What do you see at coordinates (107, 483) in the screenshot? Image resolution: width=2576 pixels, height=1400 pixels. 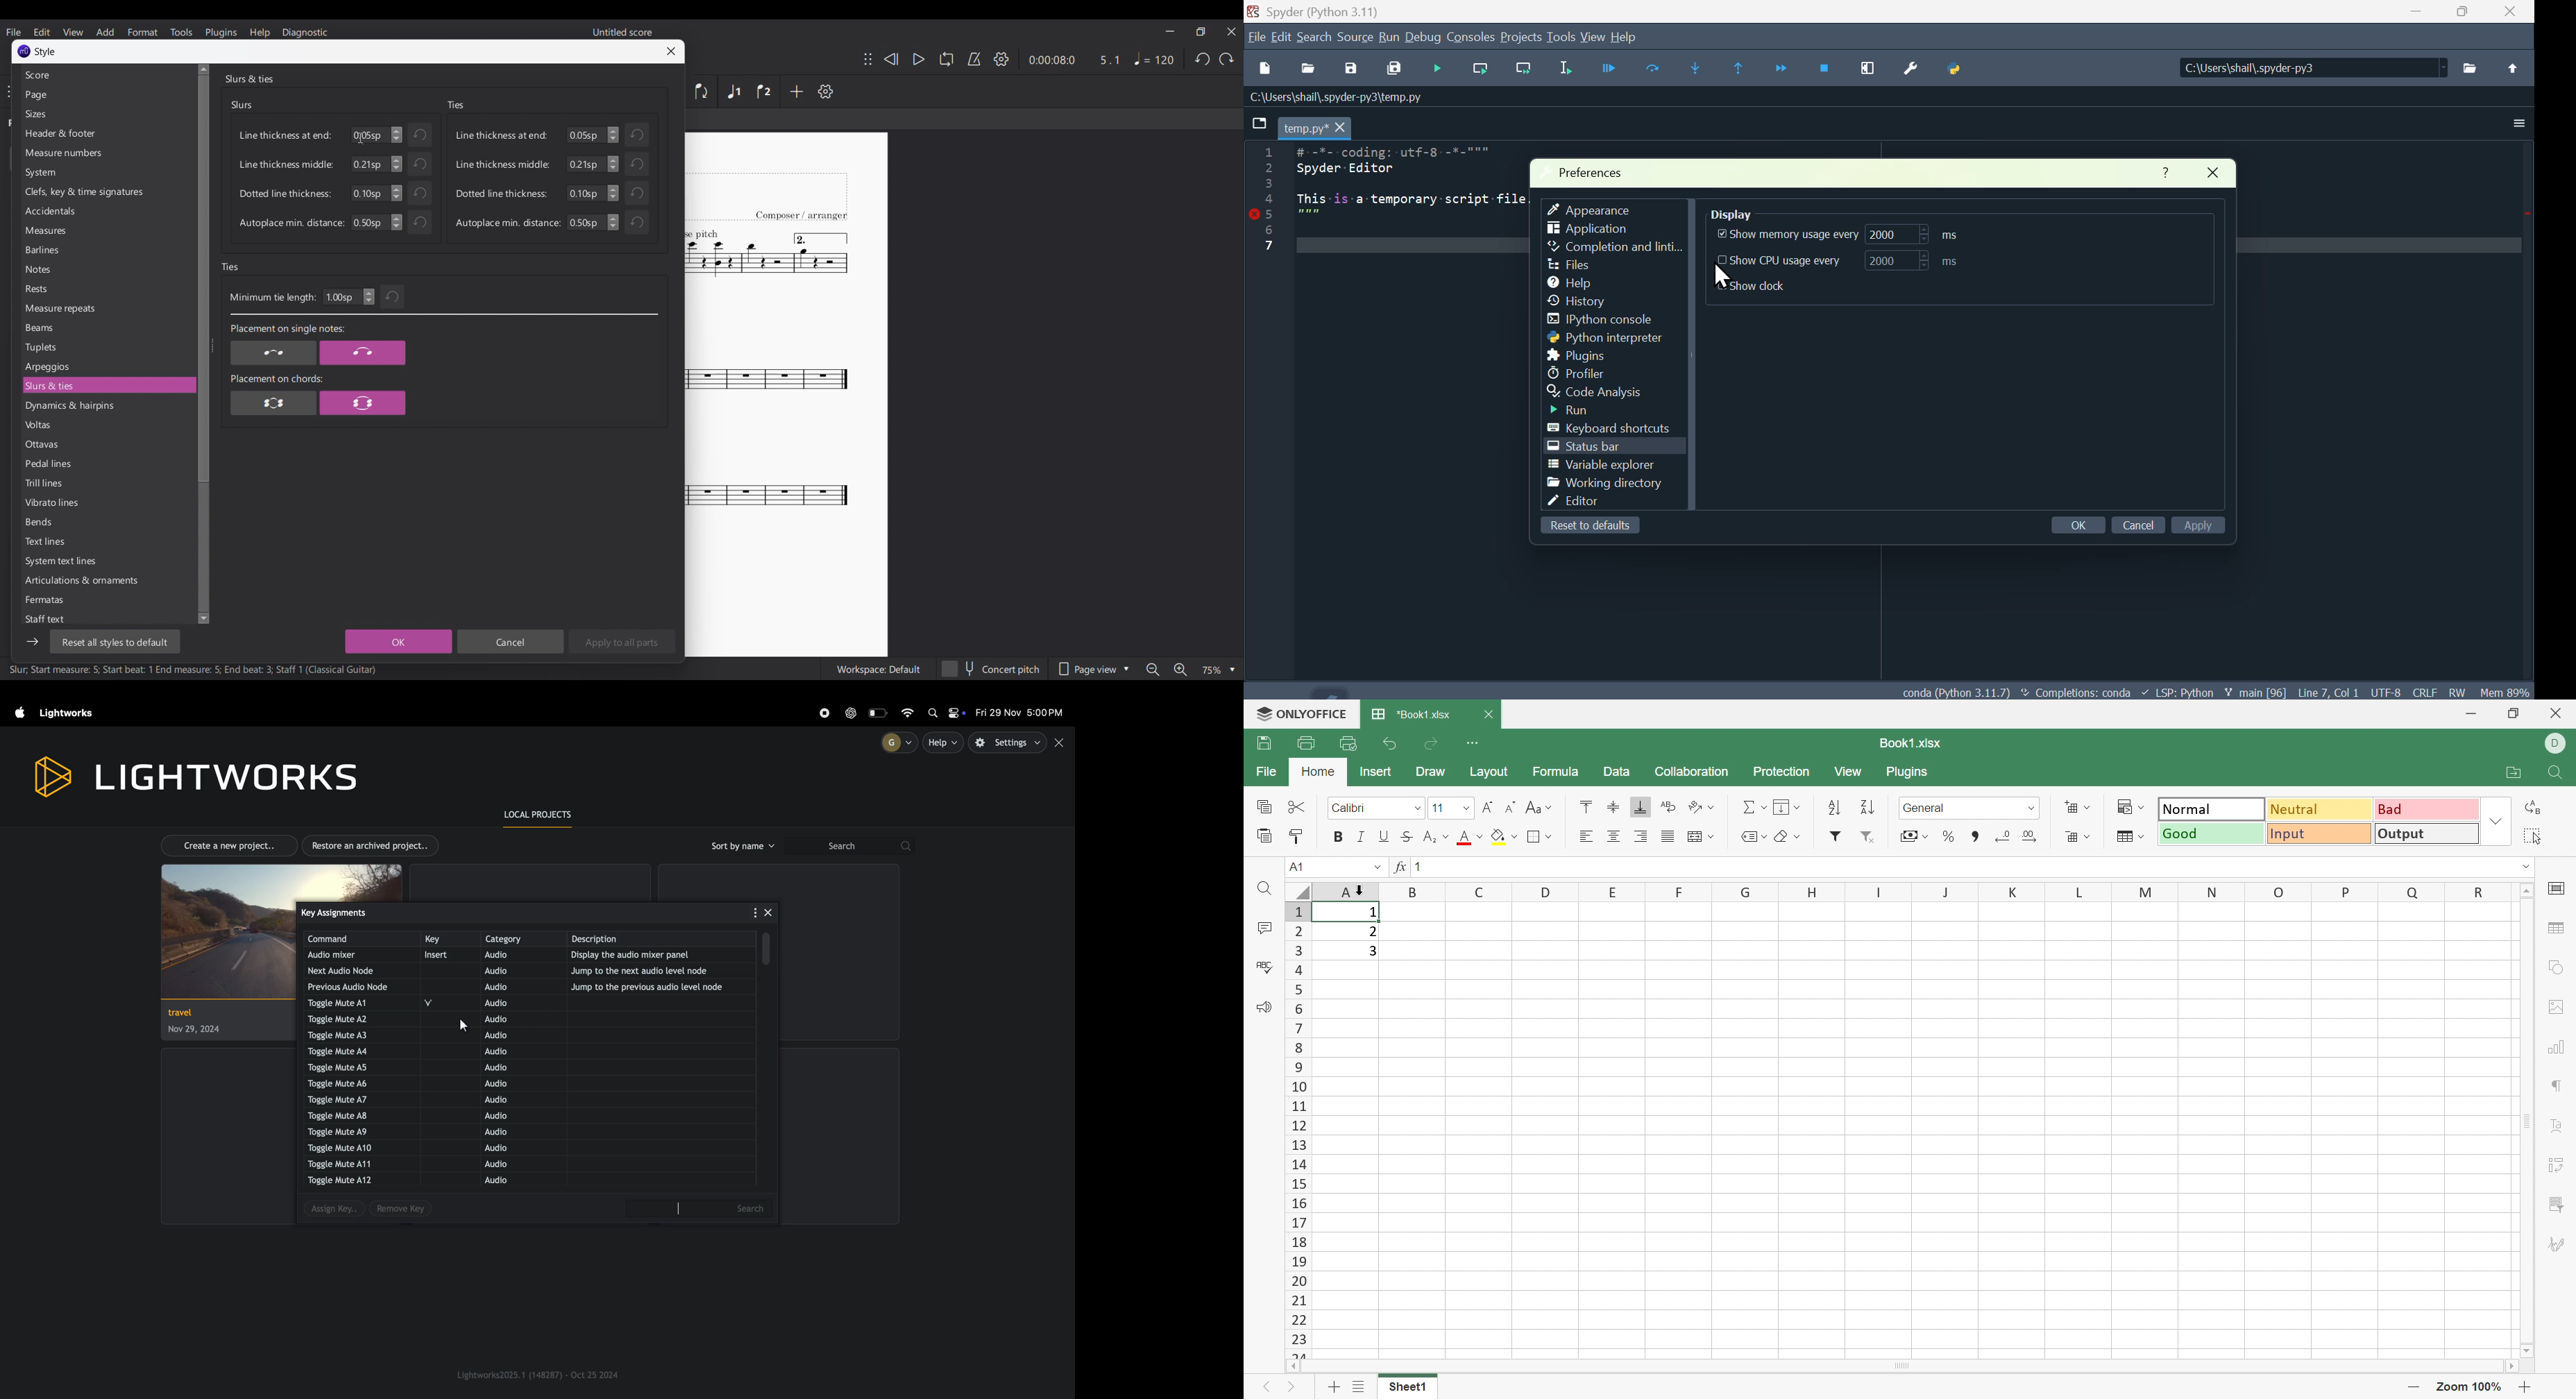 I see `Trill lines` at bounding box center [107, 483].